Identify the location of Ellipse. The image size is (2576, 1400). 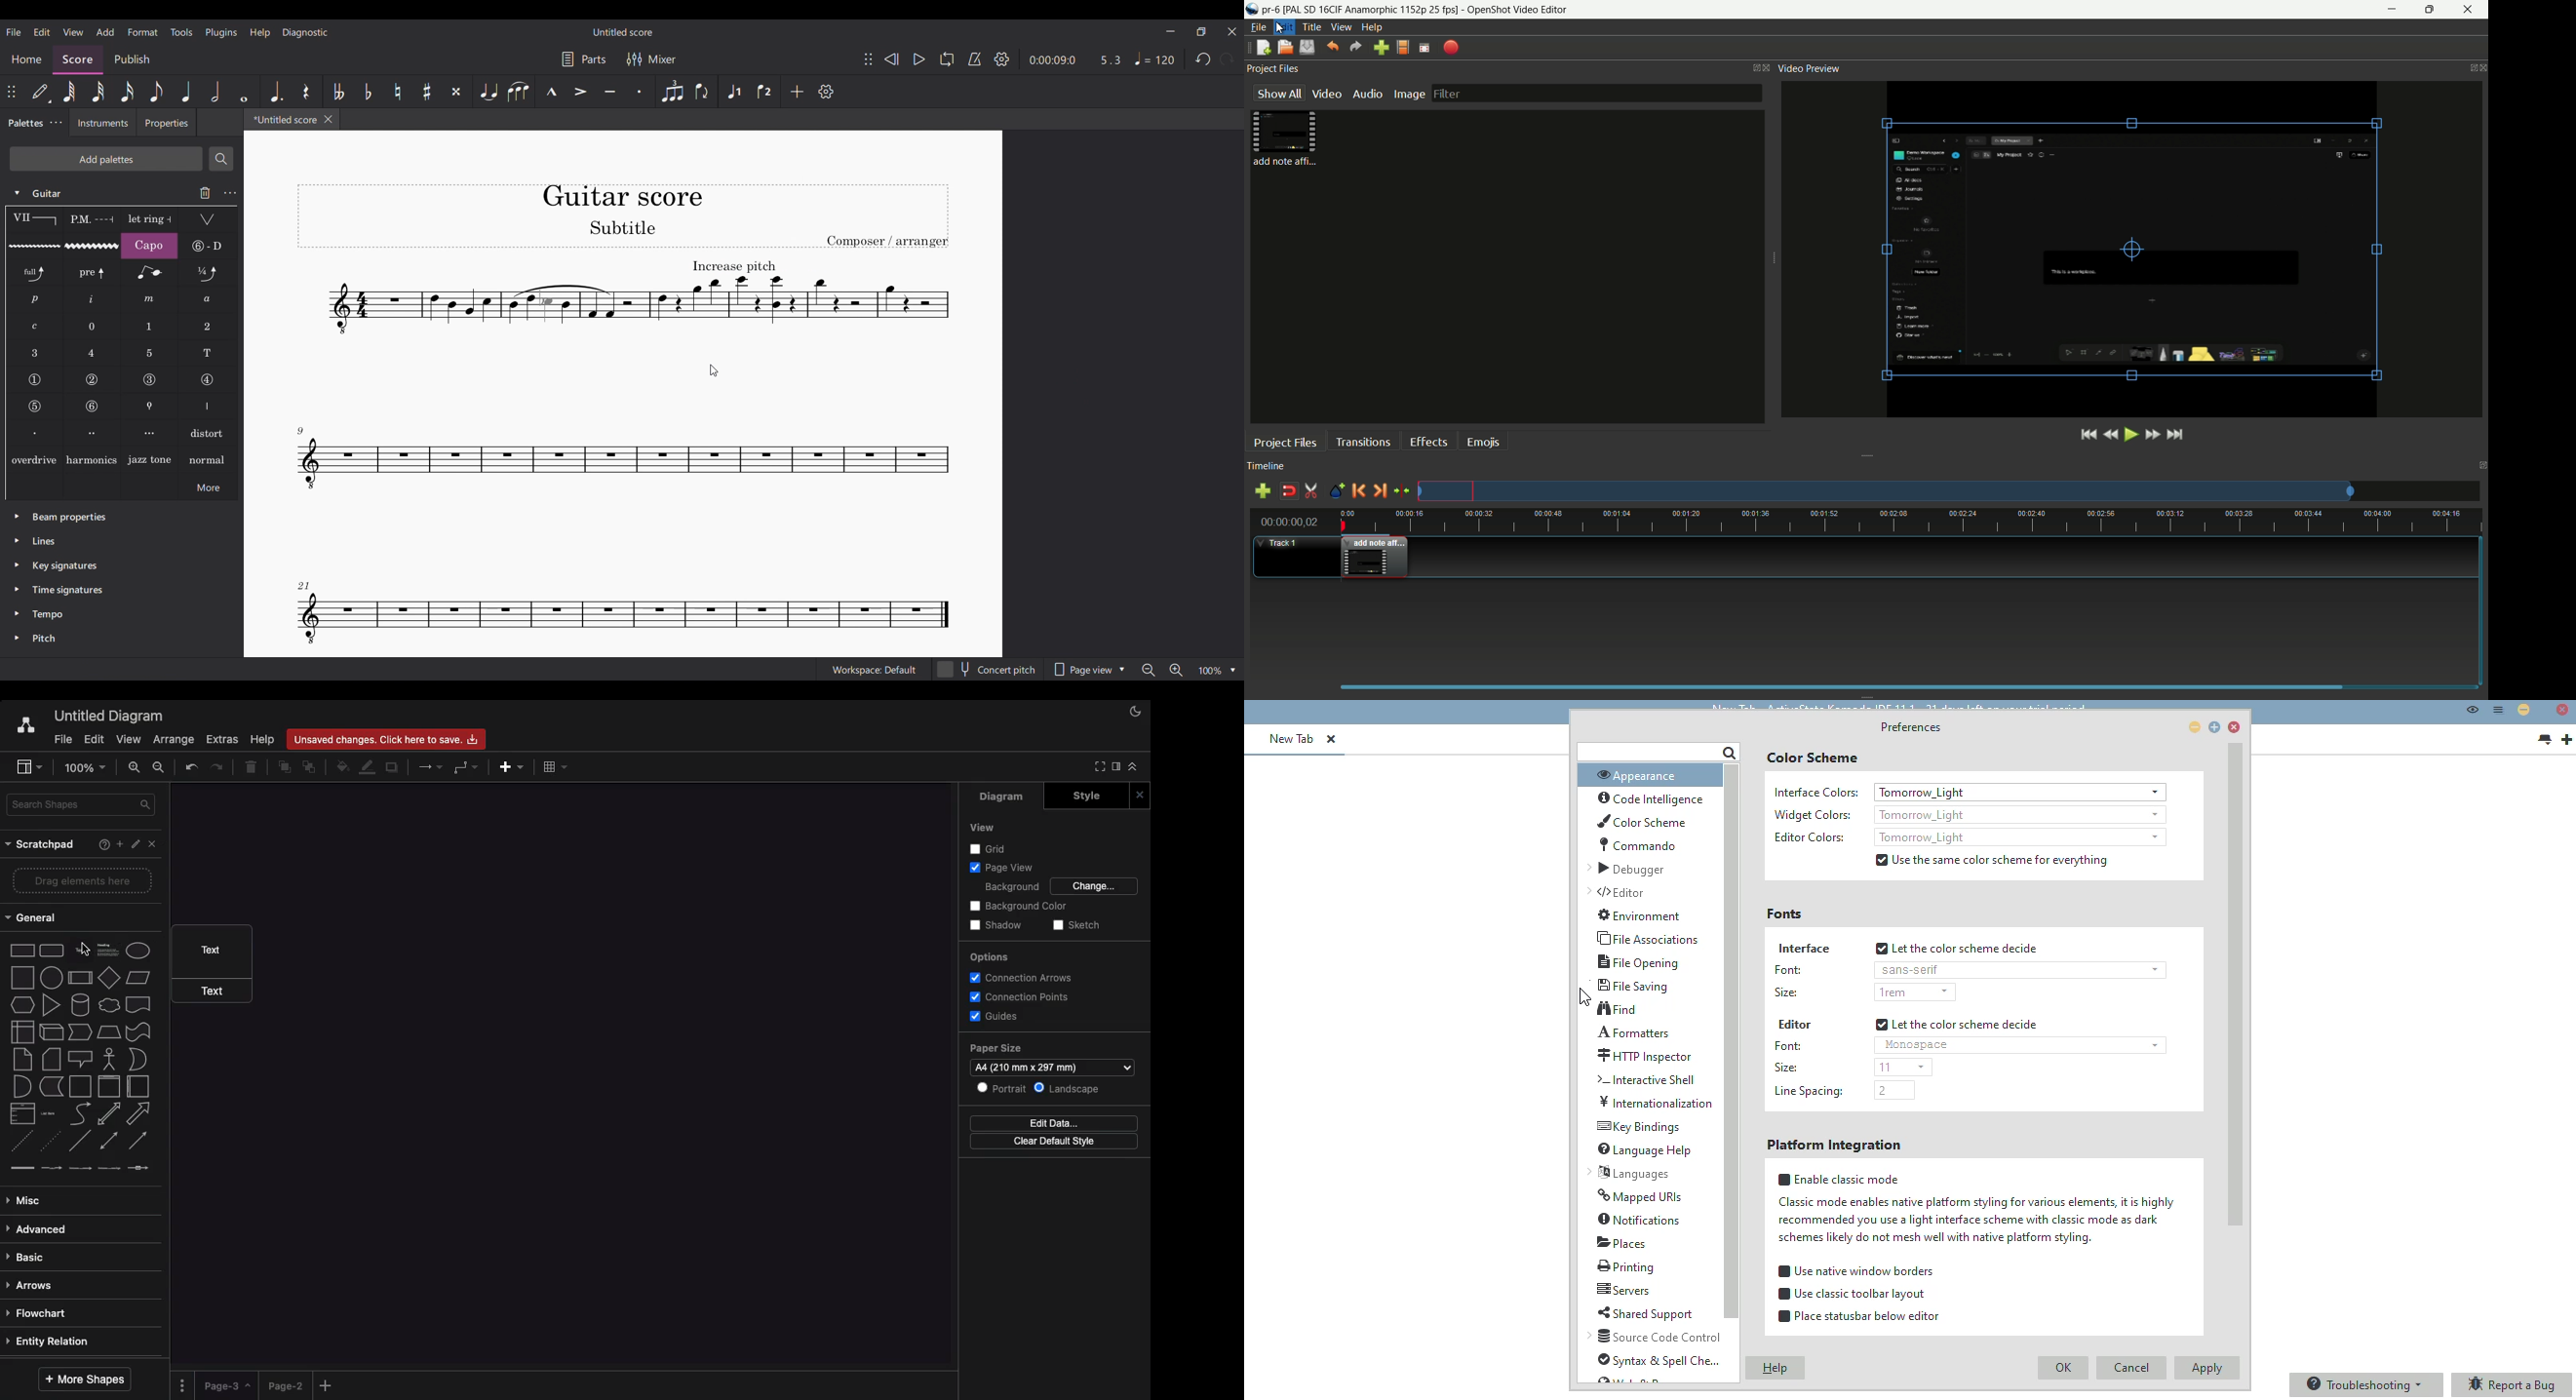
(138, 951).